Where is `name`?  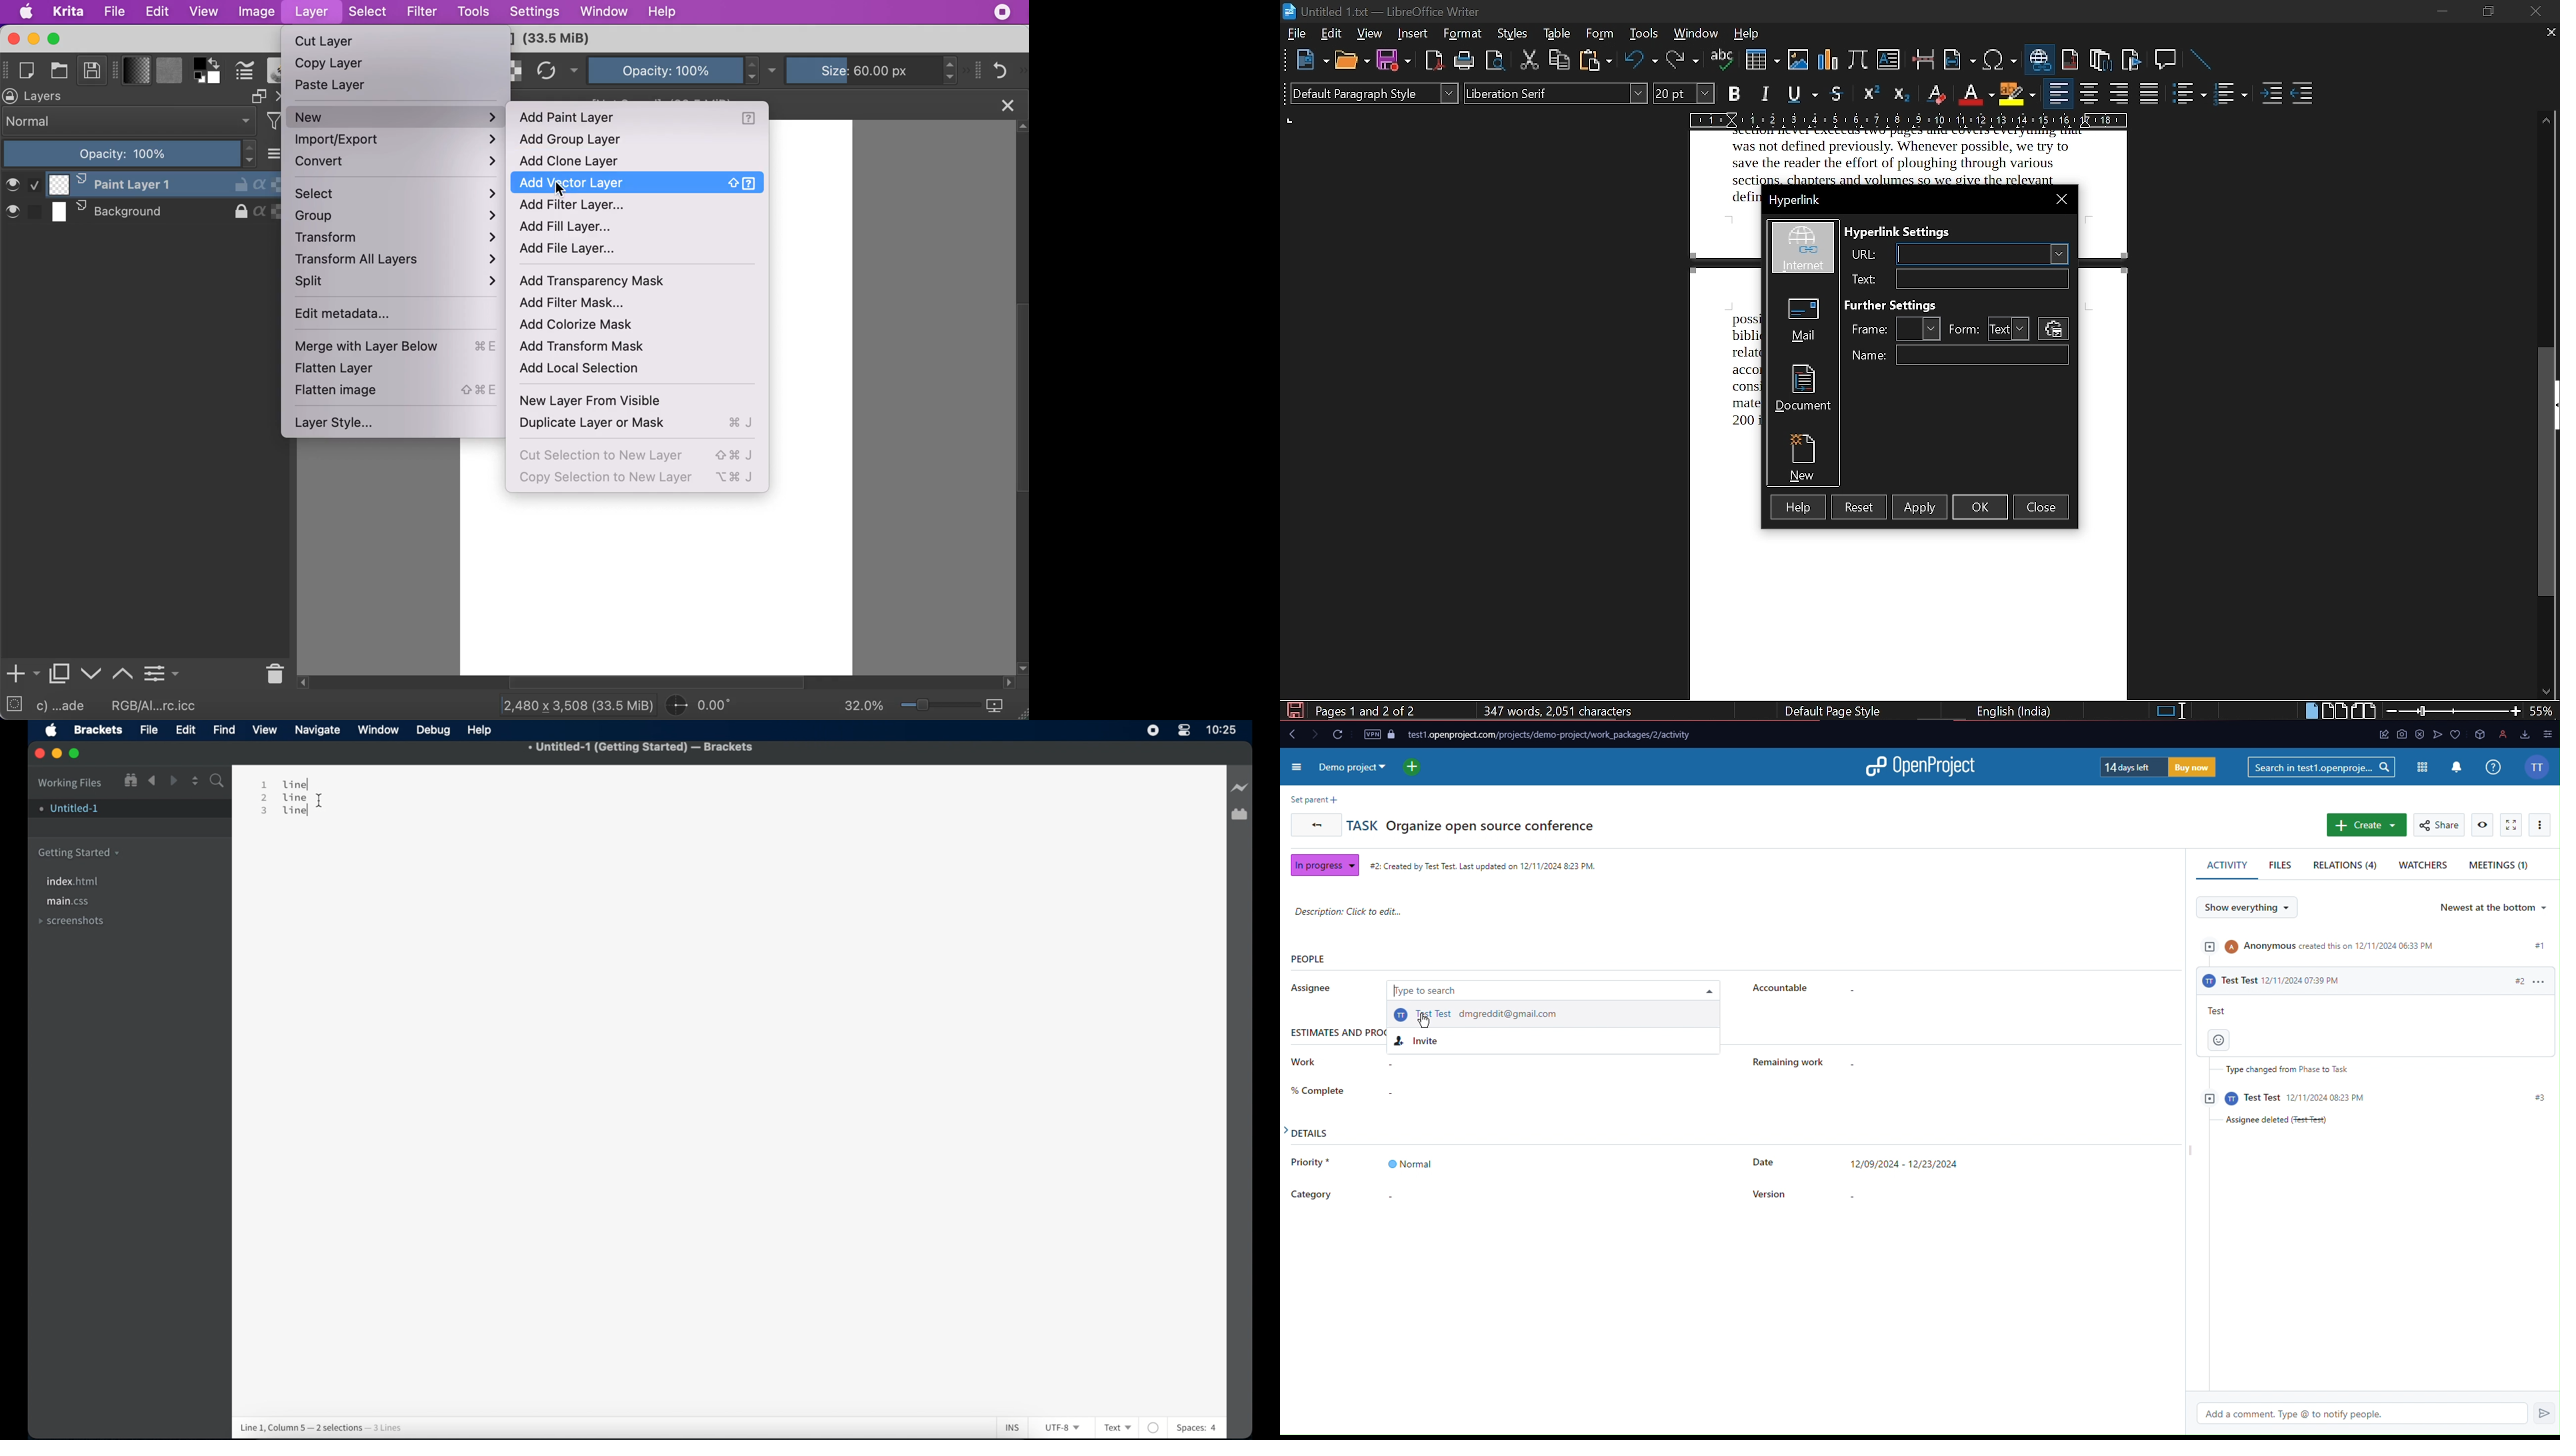 name is located at coordinates (1981, 354).